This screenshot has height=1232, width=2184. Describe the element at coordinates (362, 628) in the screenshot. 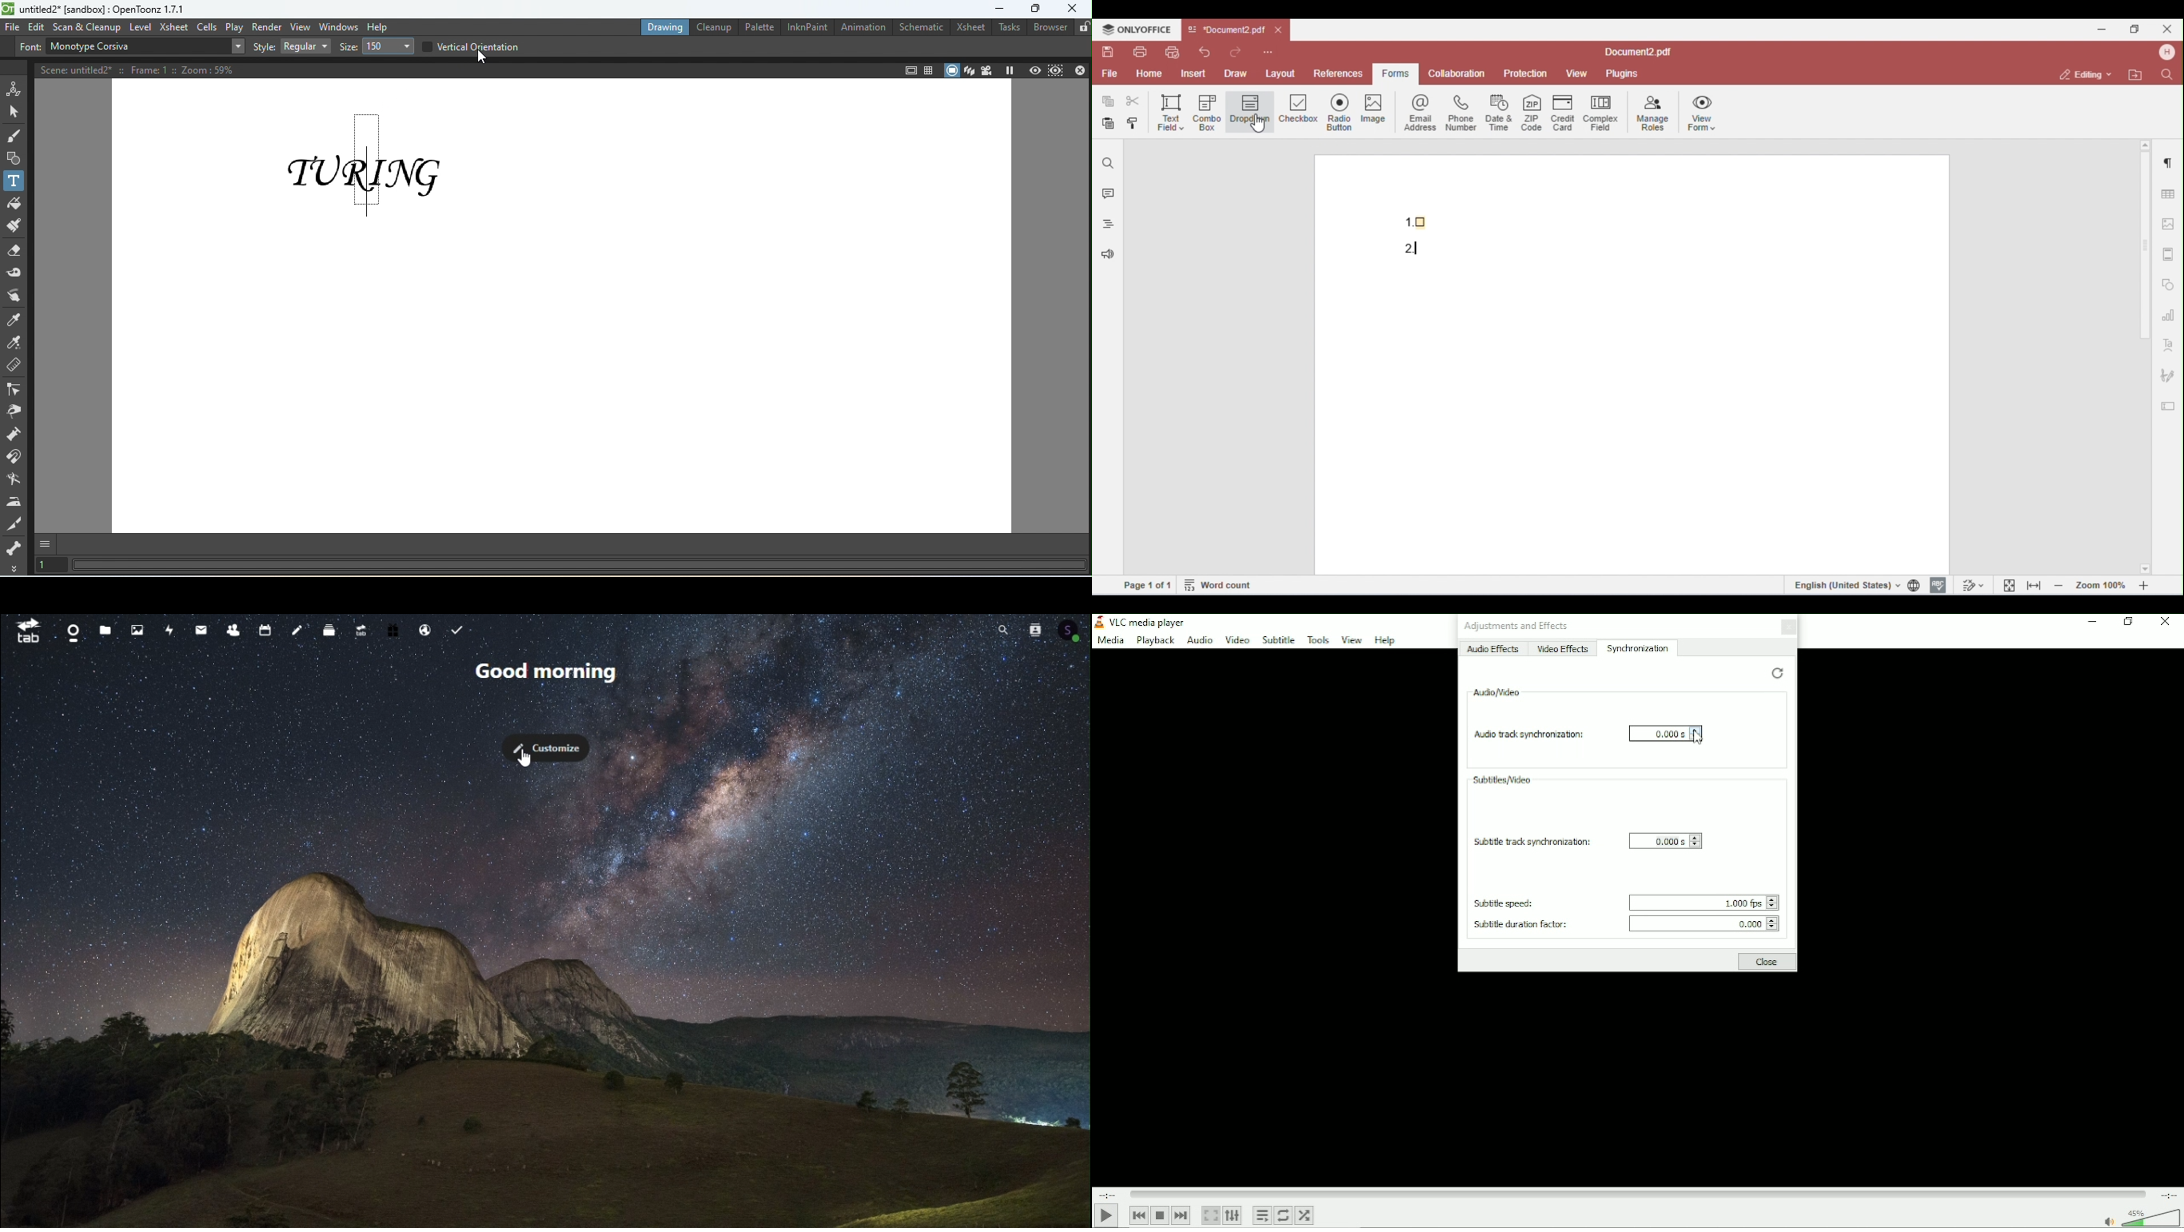

I see `Upgrade` at that location.